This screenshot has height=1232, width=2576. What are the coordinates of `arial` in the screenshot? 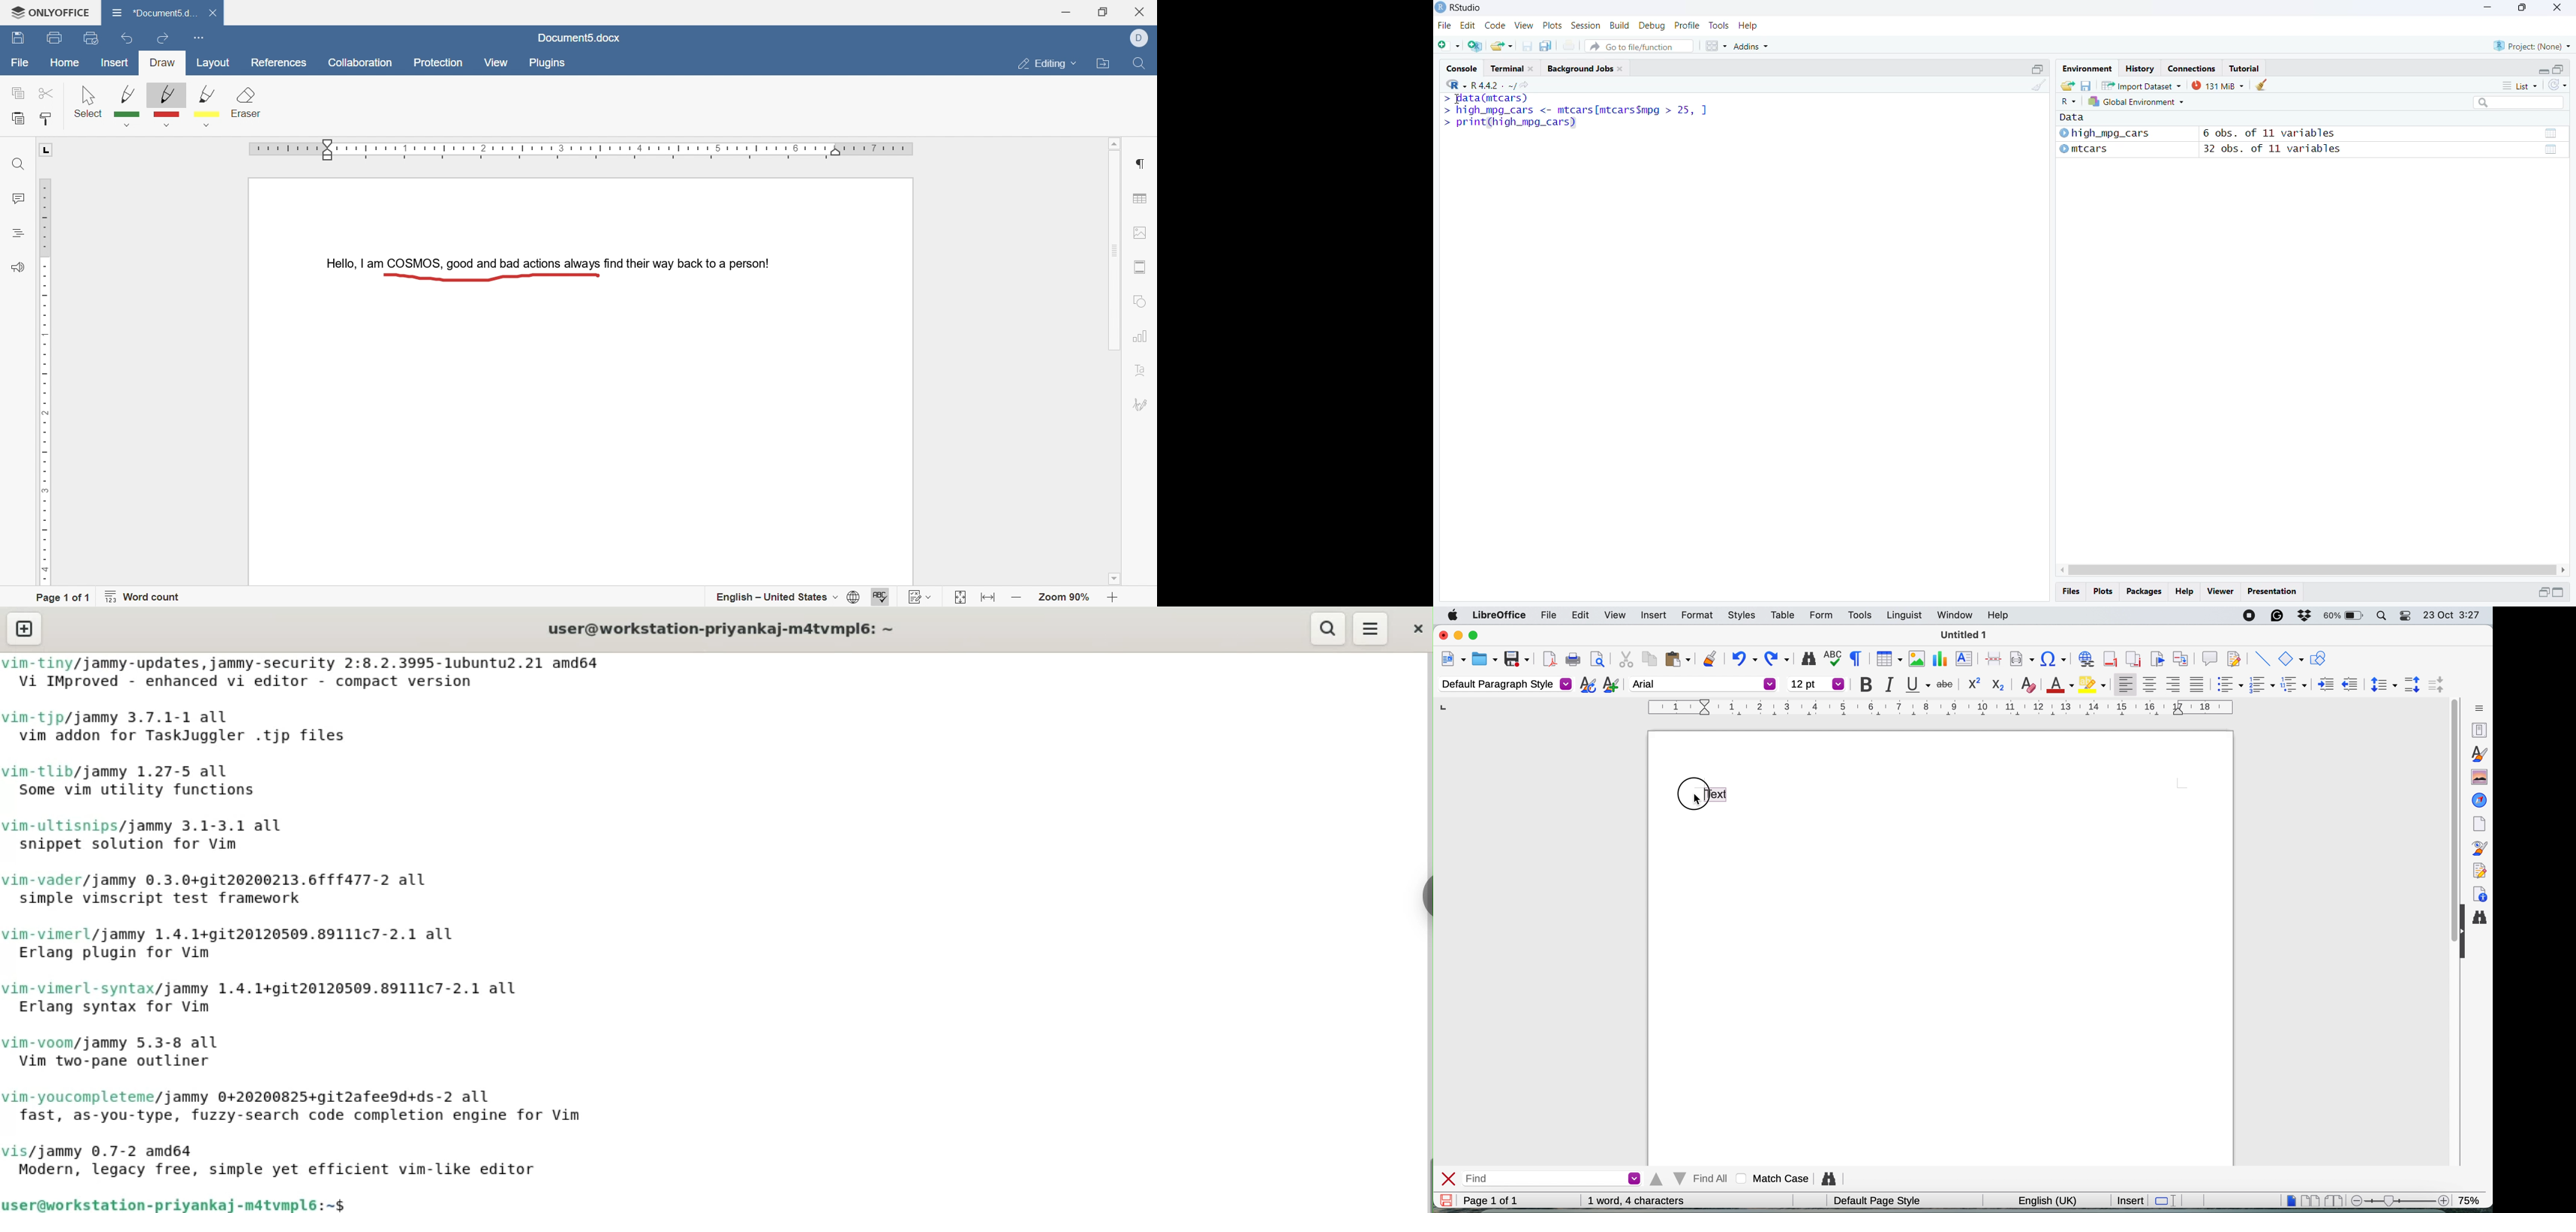 It's located at (1704, 684).